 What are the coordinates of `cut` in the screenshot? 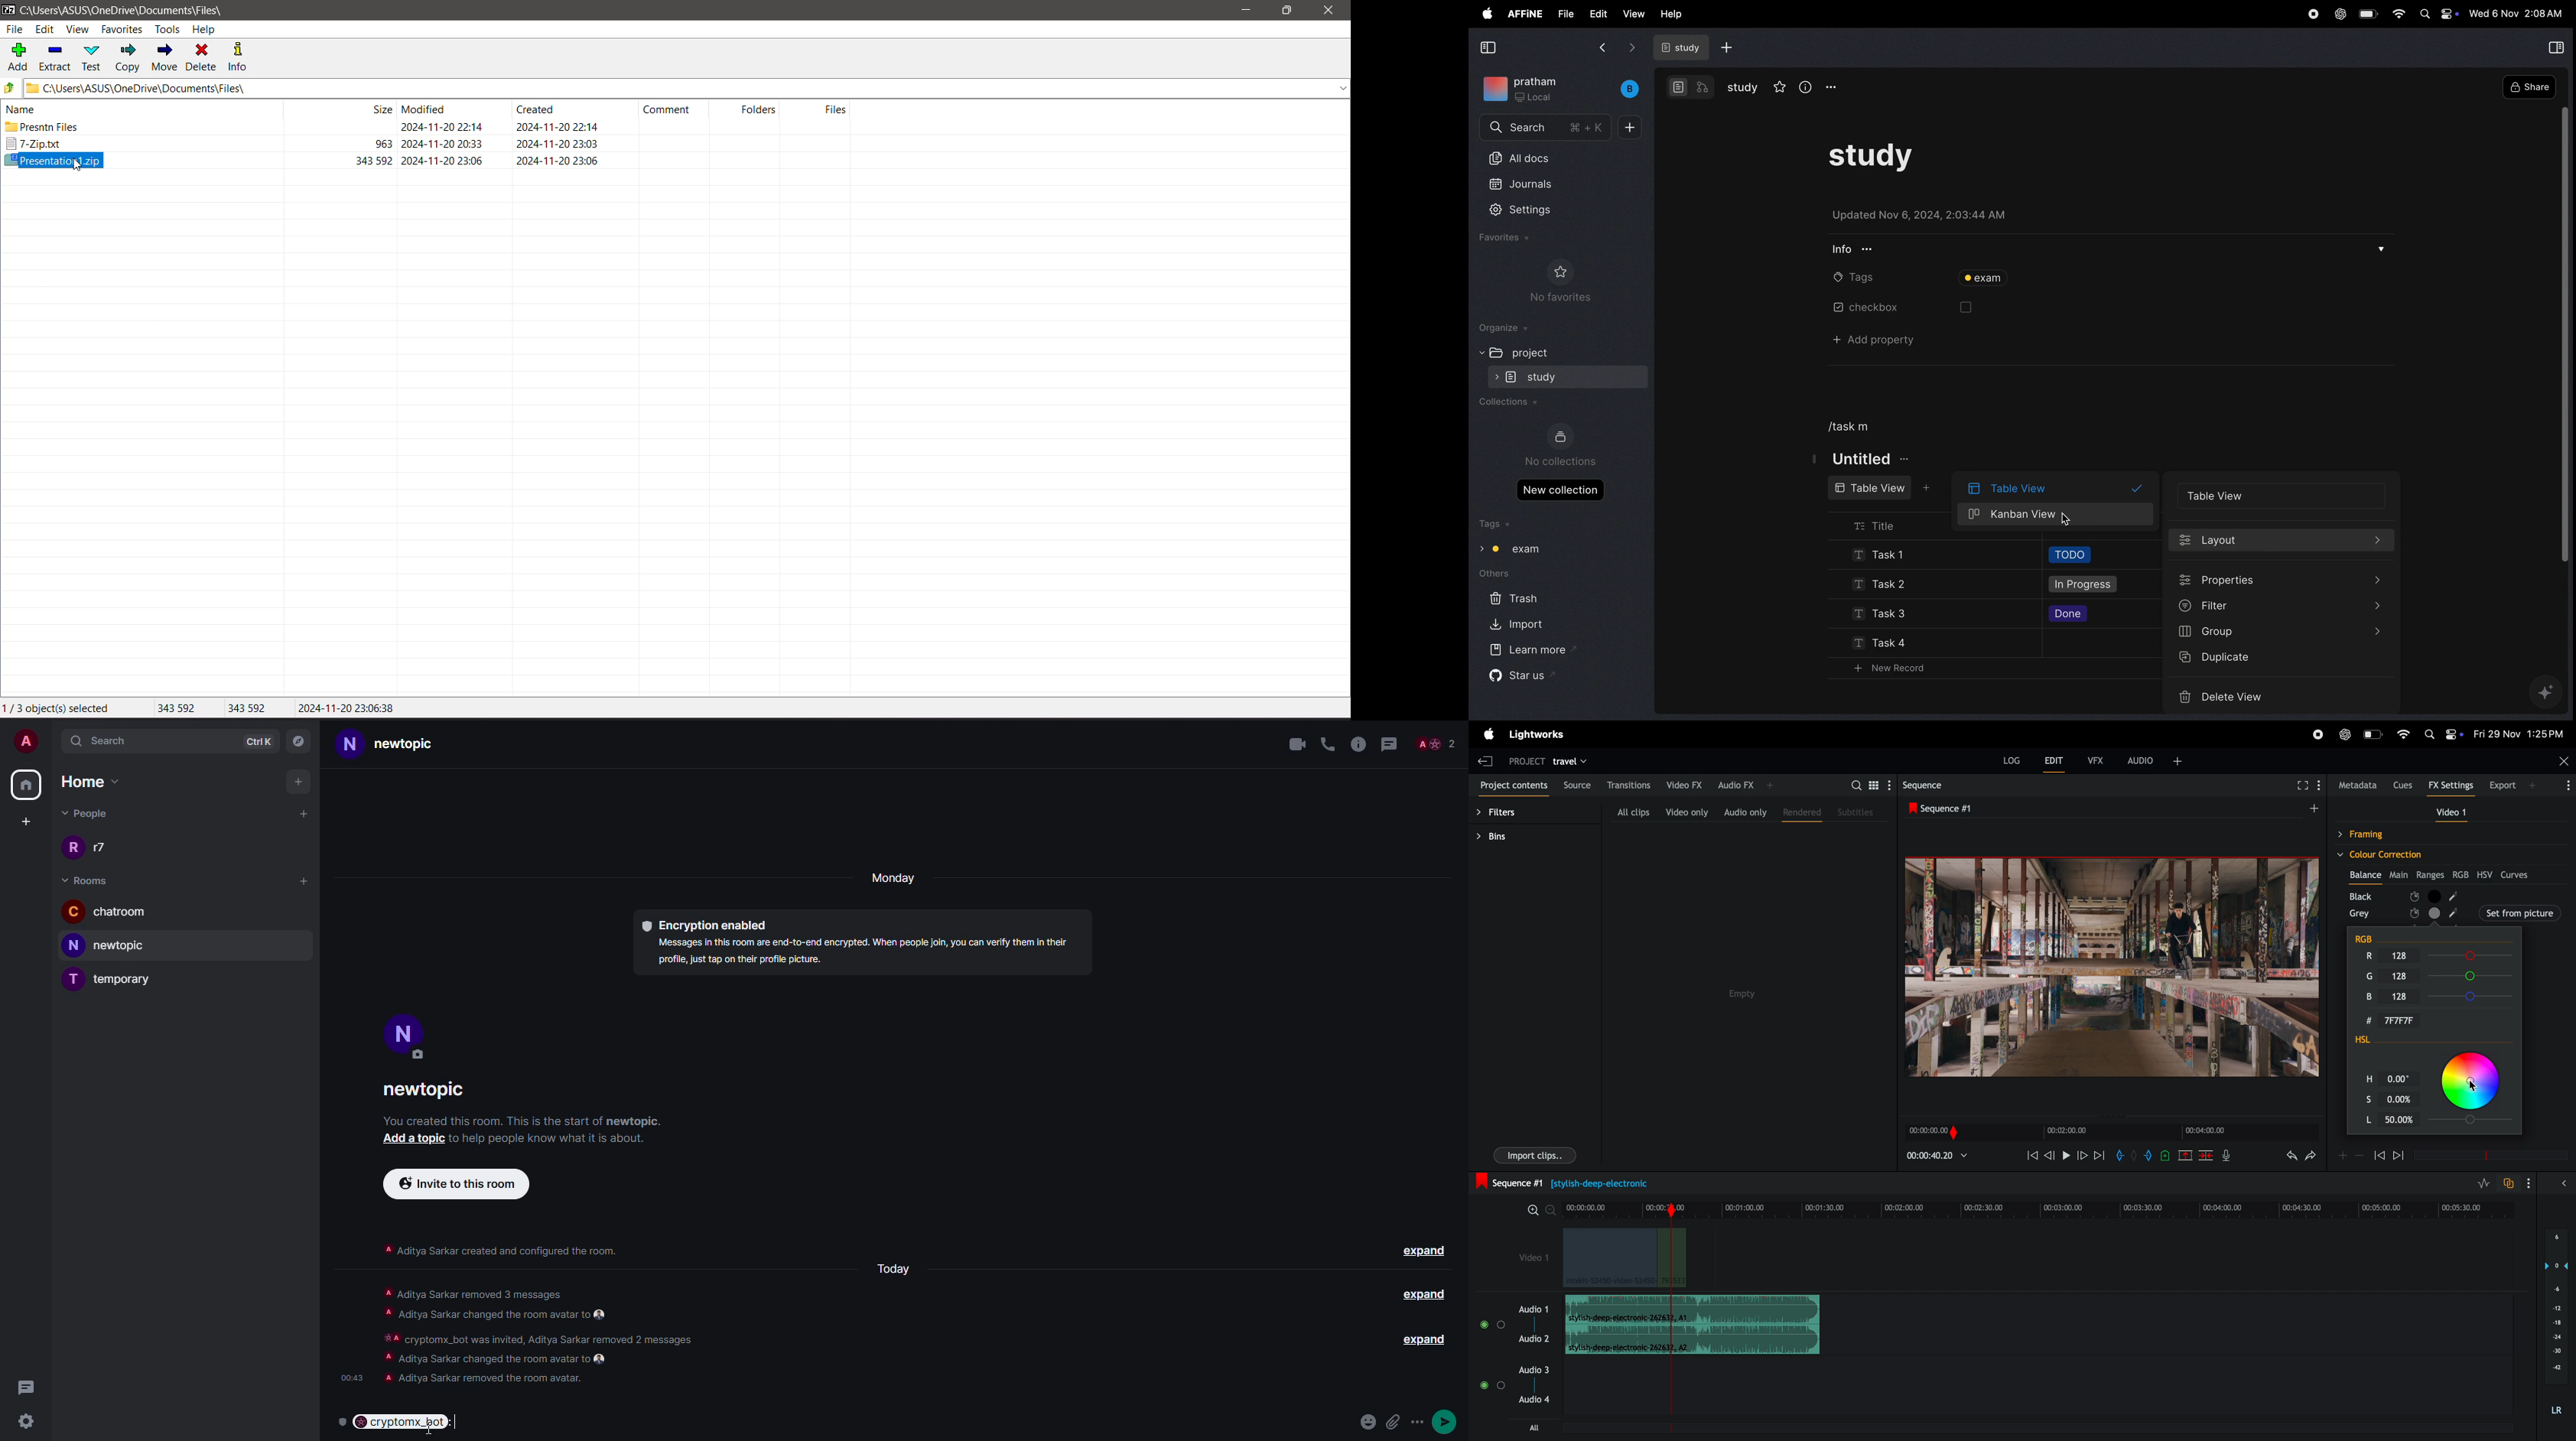 It's located at (2185, 1156).